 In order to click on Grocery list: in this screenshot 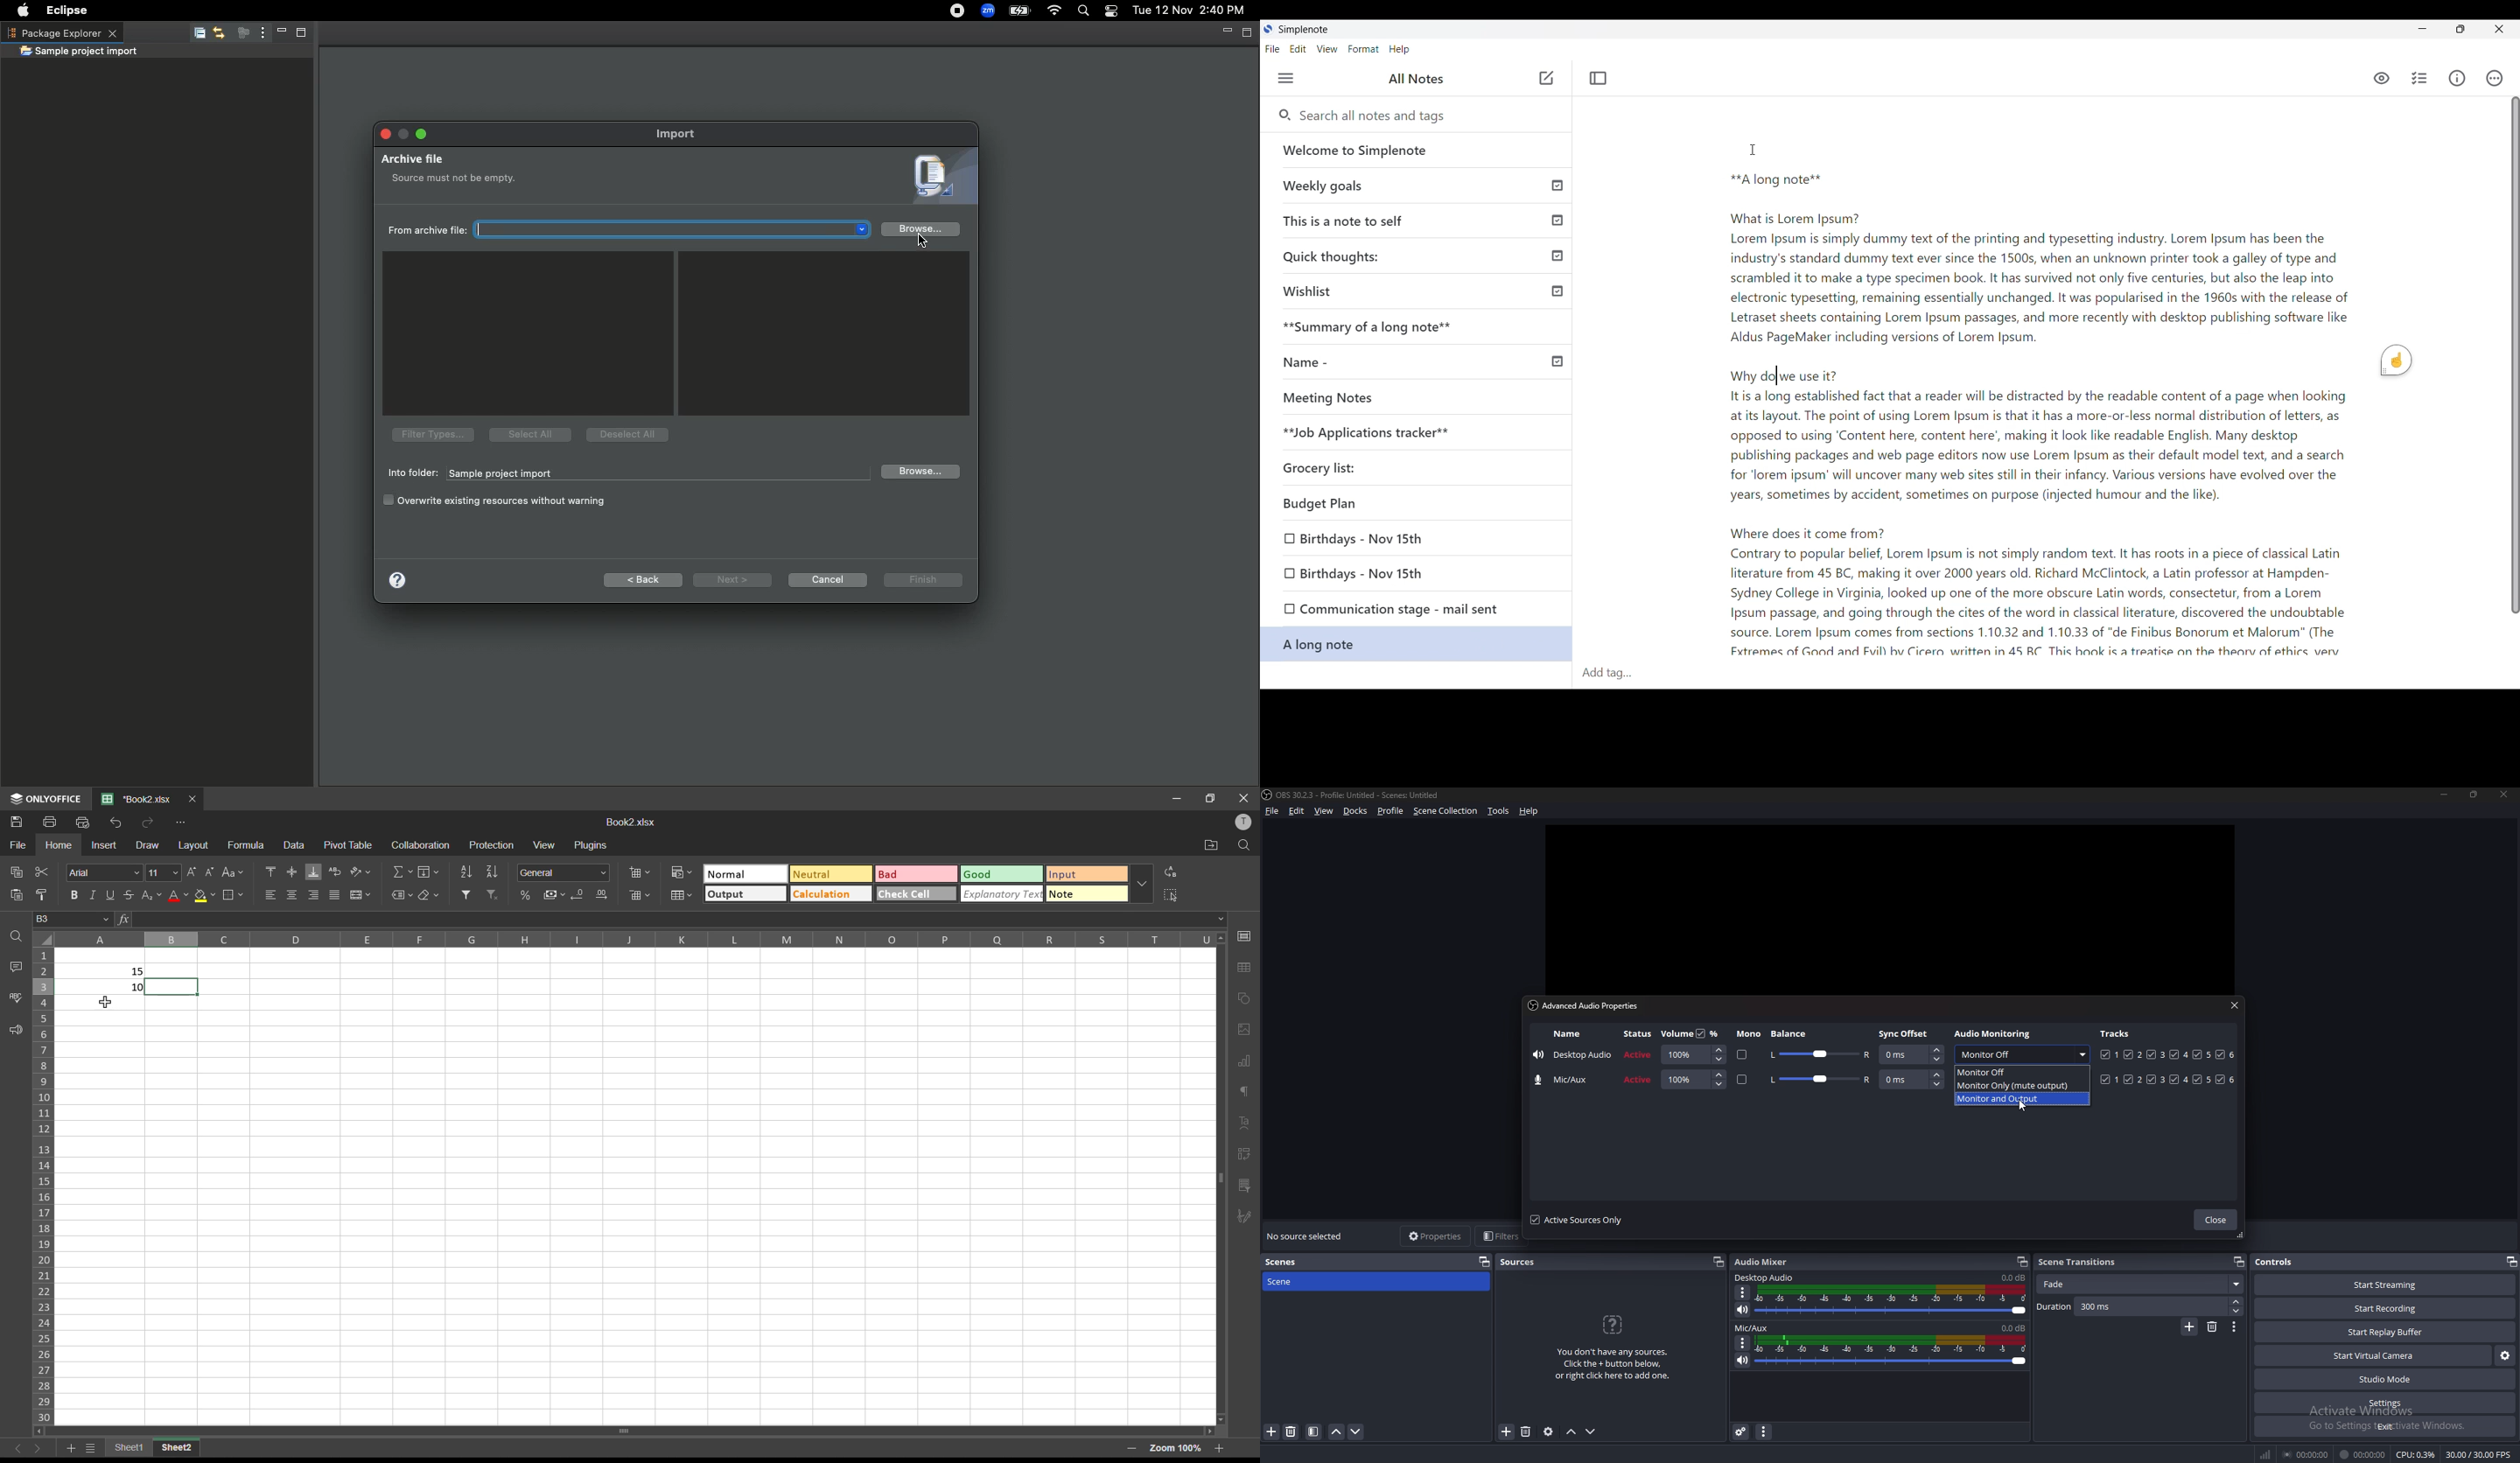, I will do `click(1339, 462)`.